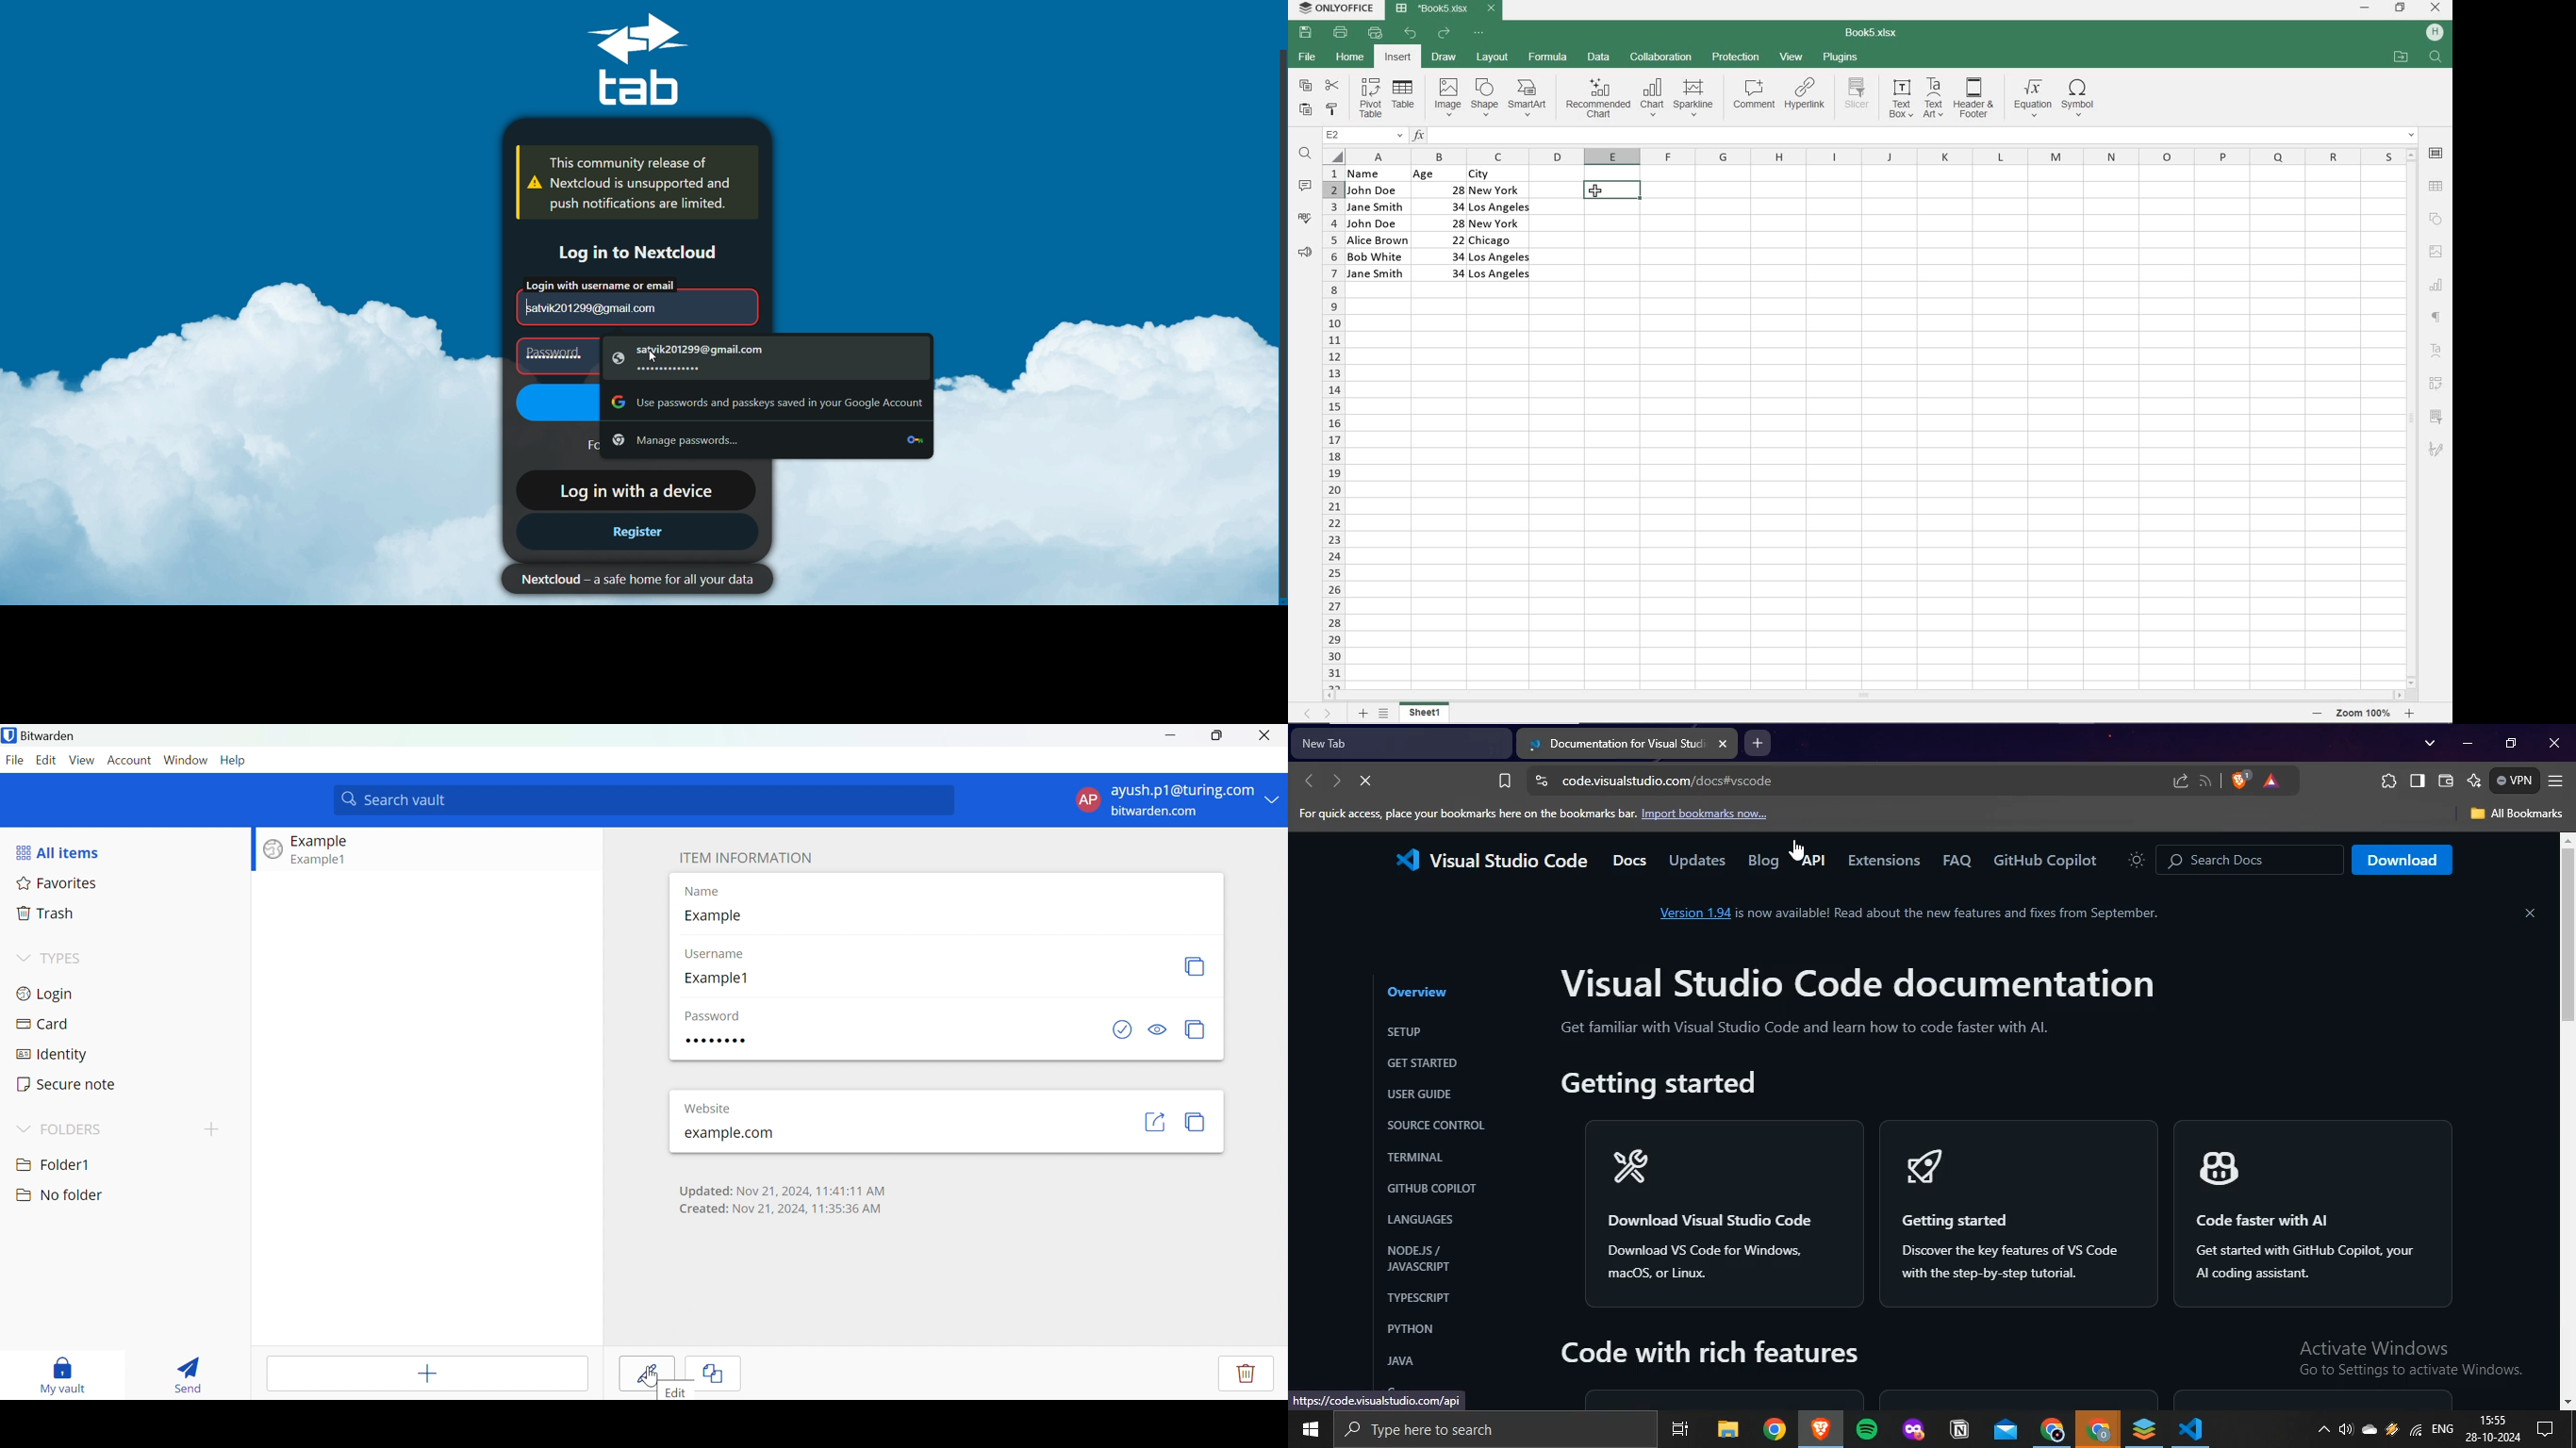 This screenshot has height=1456, width=2576. Describe the element at coordinates (2345, 1432) in the screenshot. I see `volume` at that location.